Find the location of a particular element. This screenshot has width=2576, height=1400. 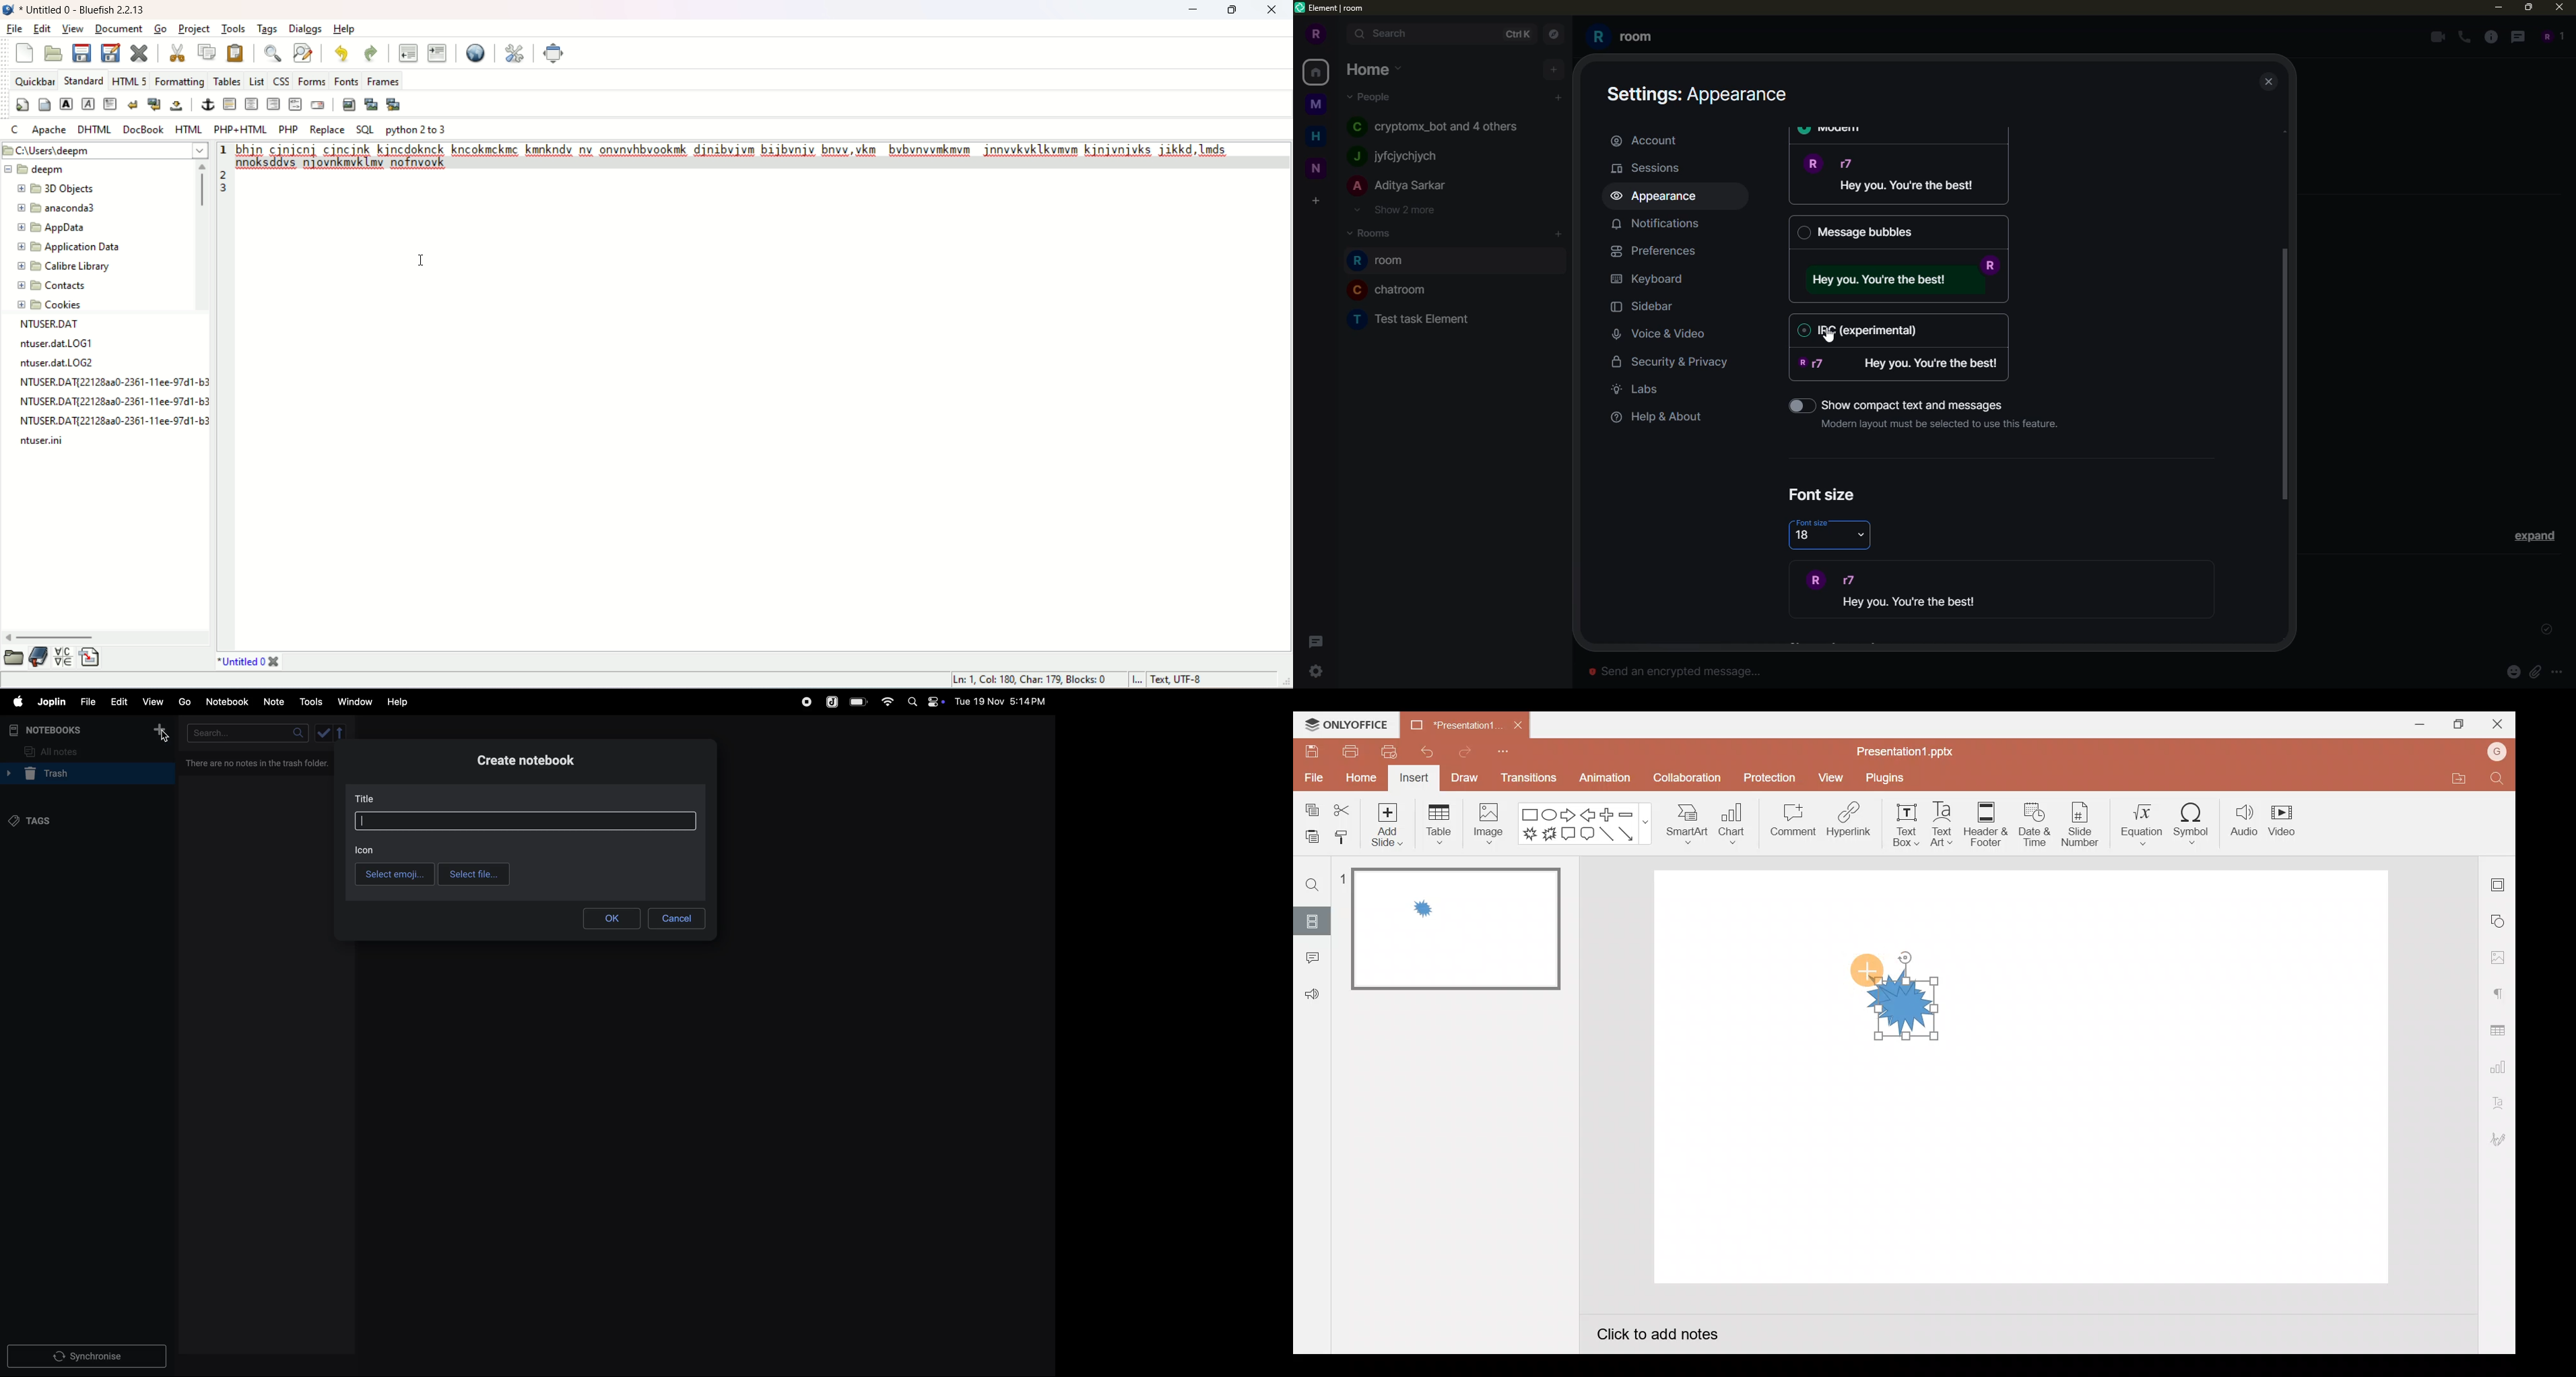

threads is located at coordinates (1313, 642).